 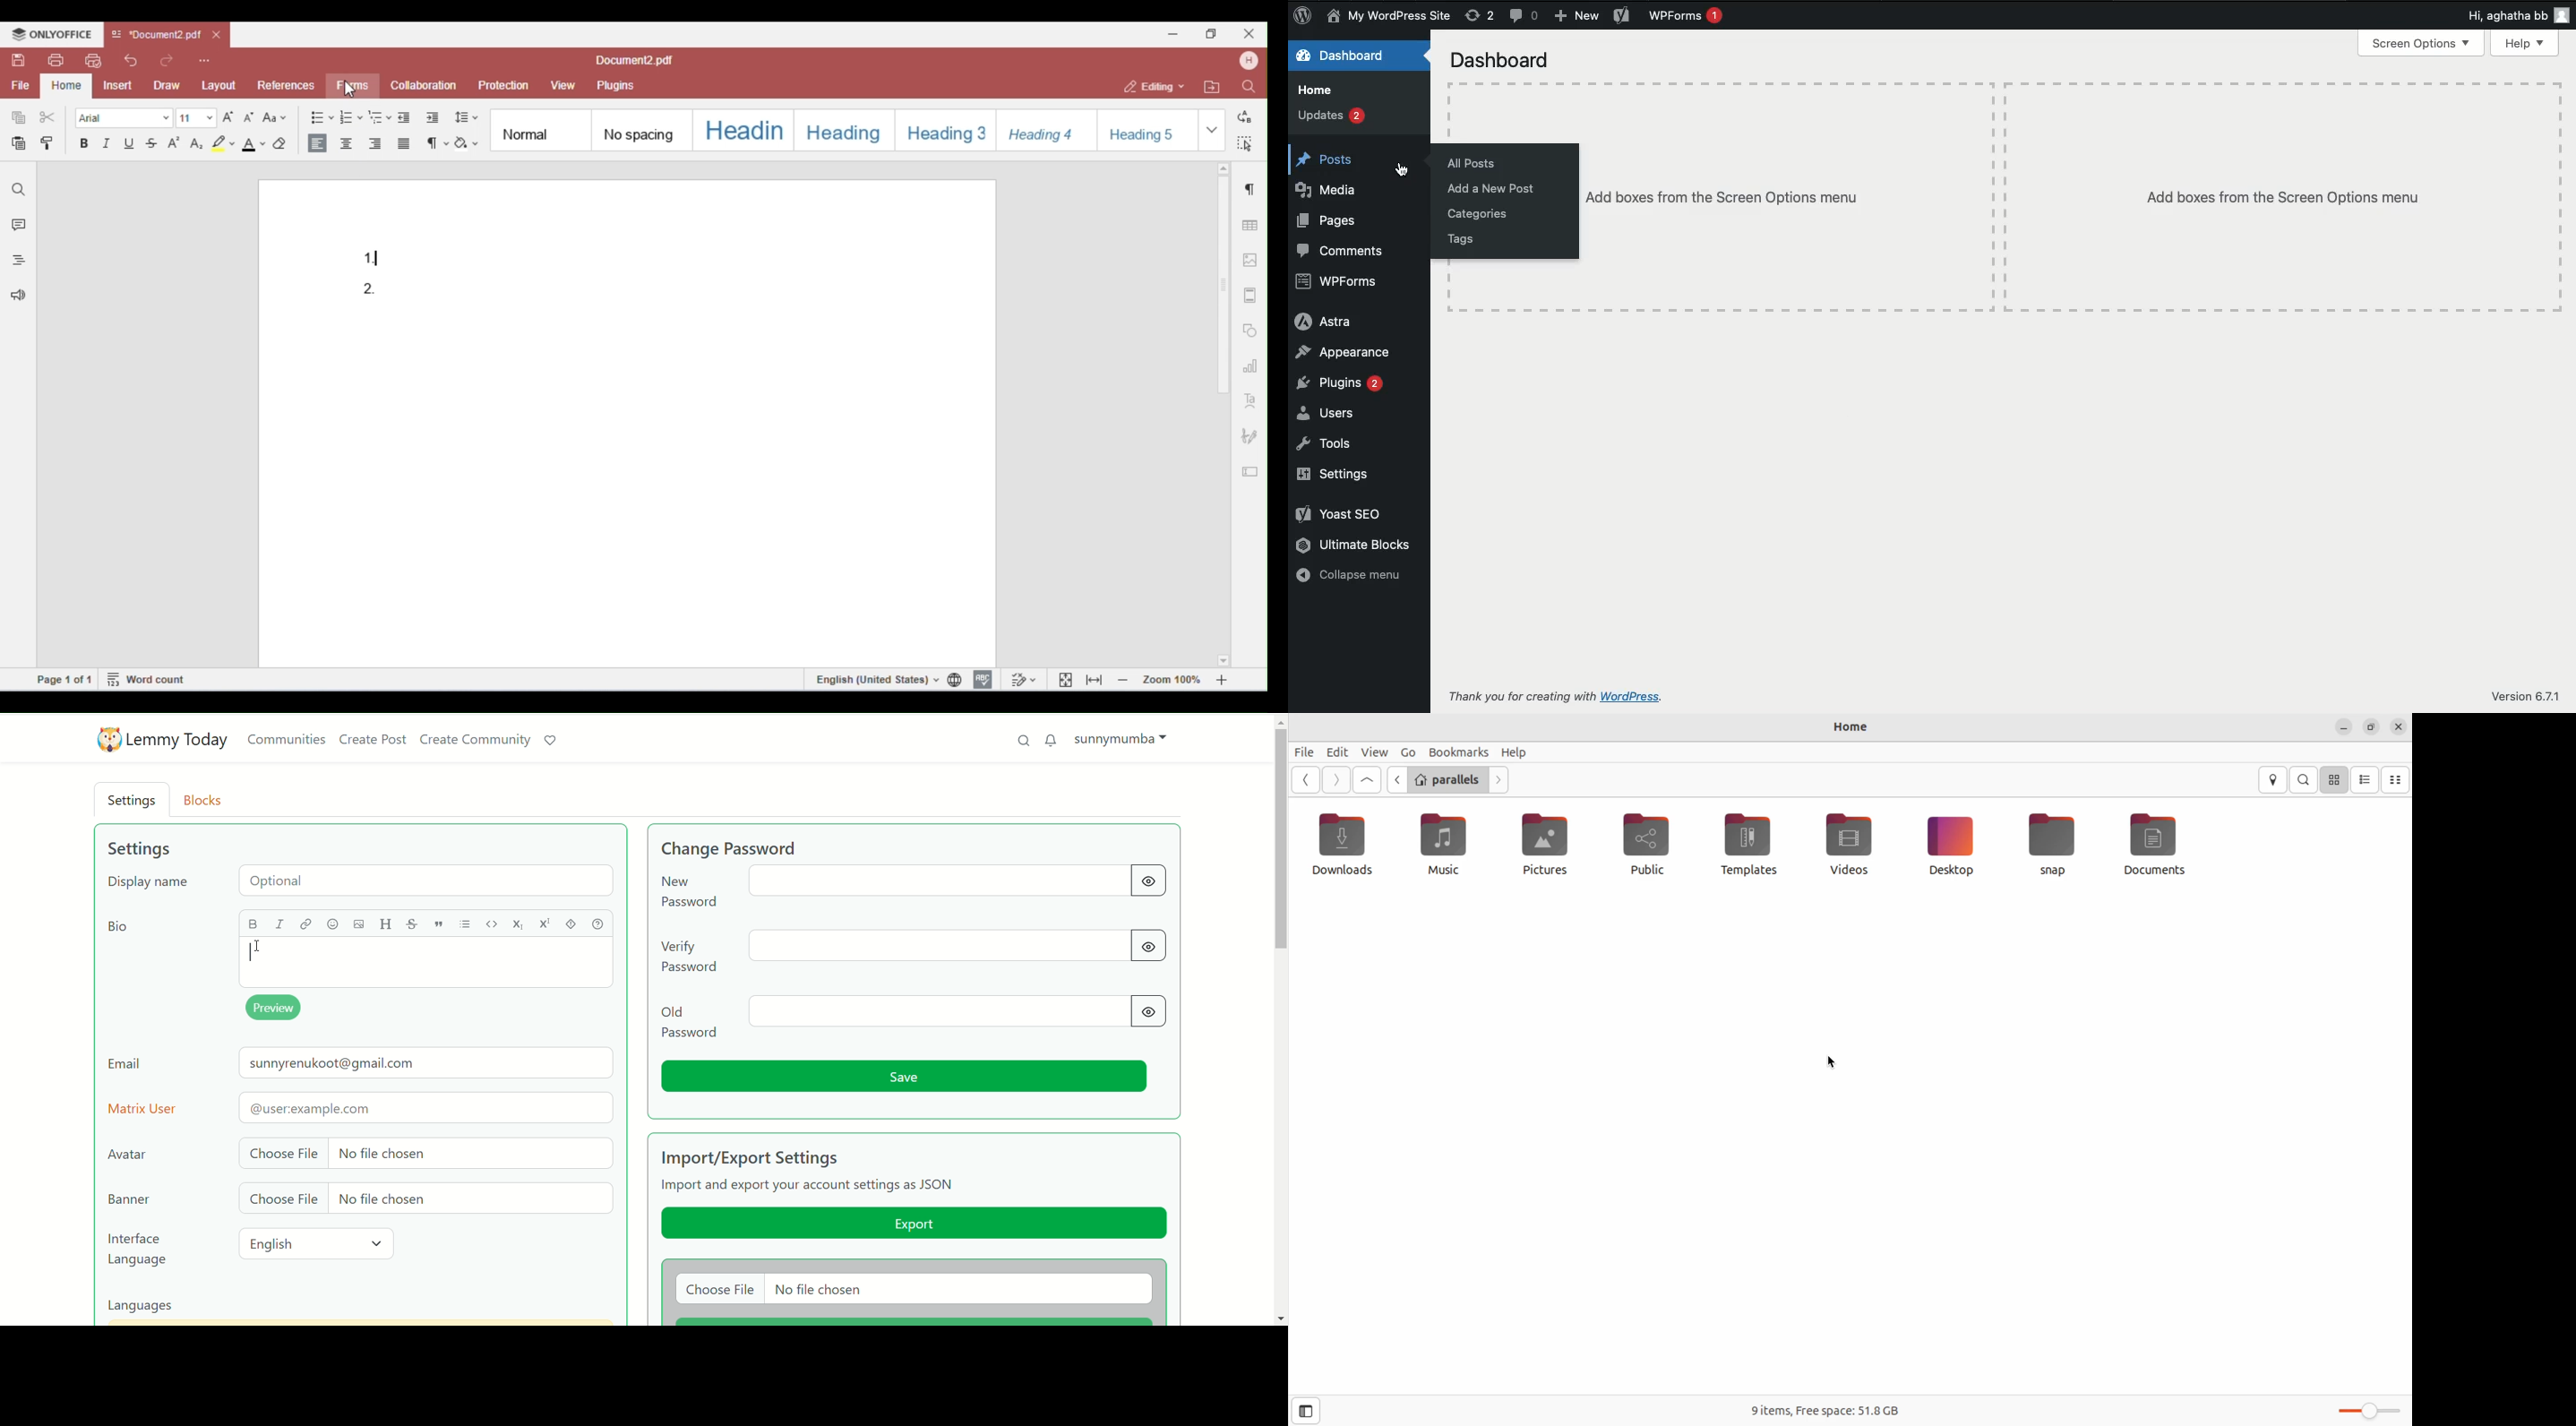 I want to click on save, so click(x=906, y=1077).